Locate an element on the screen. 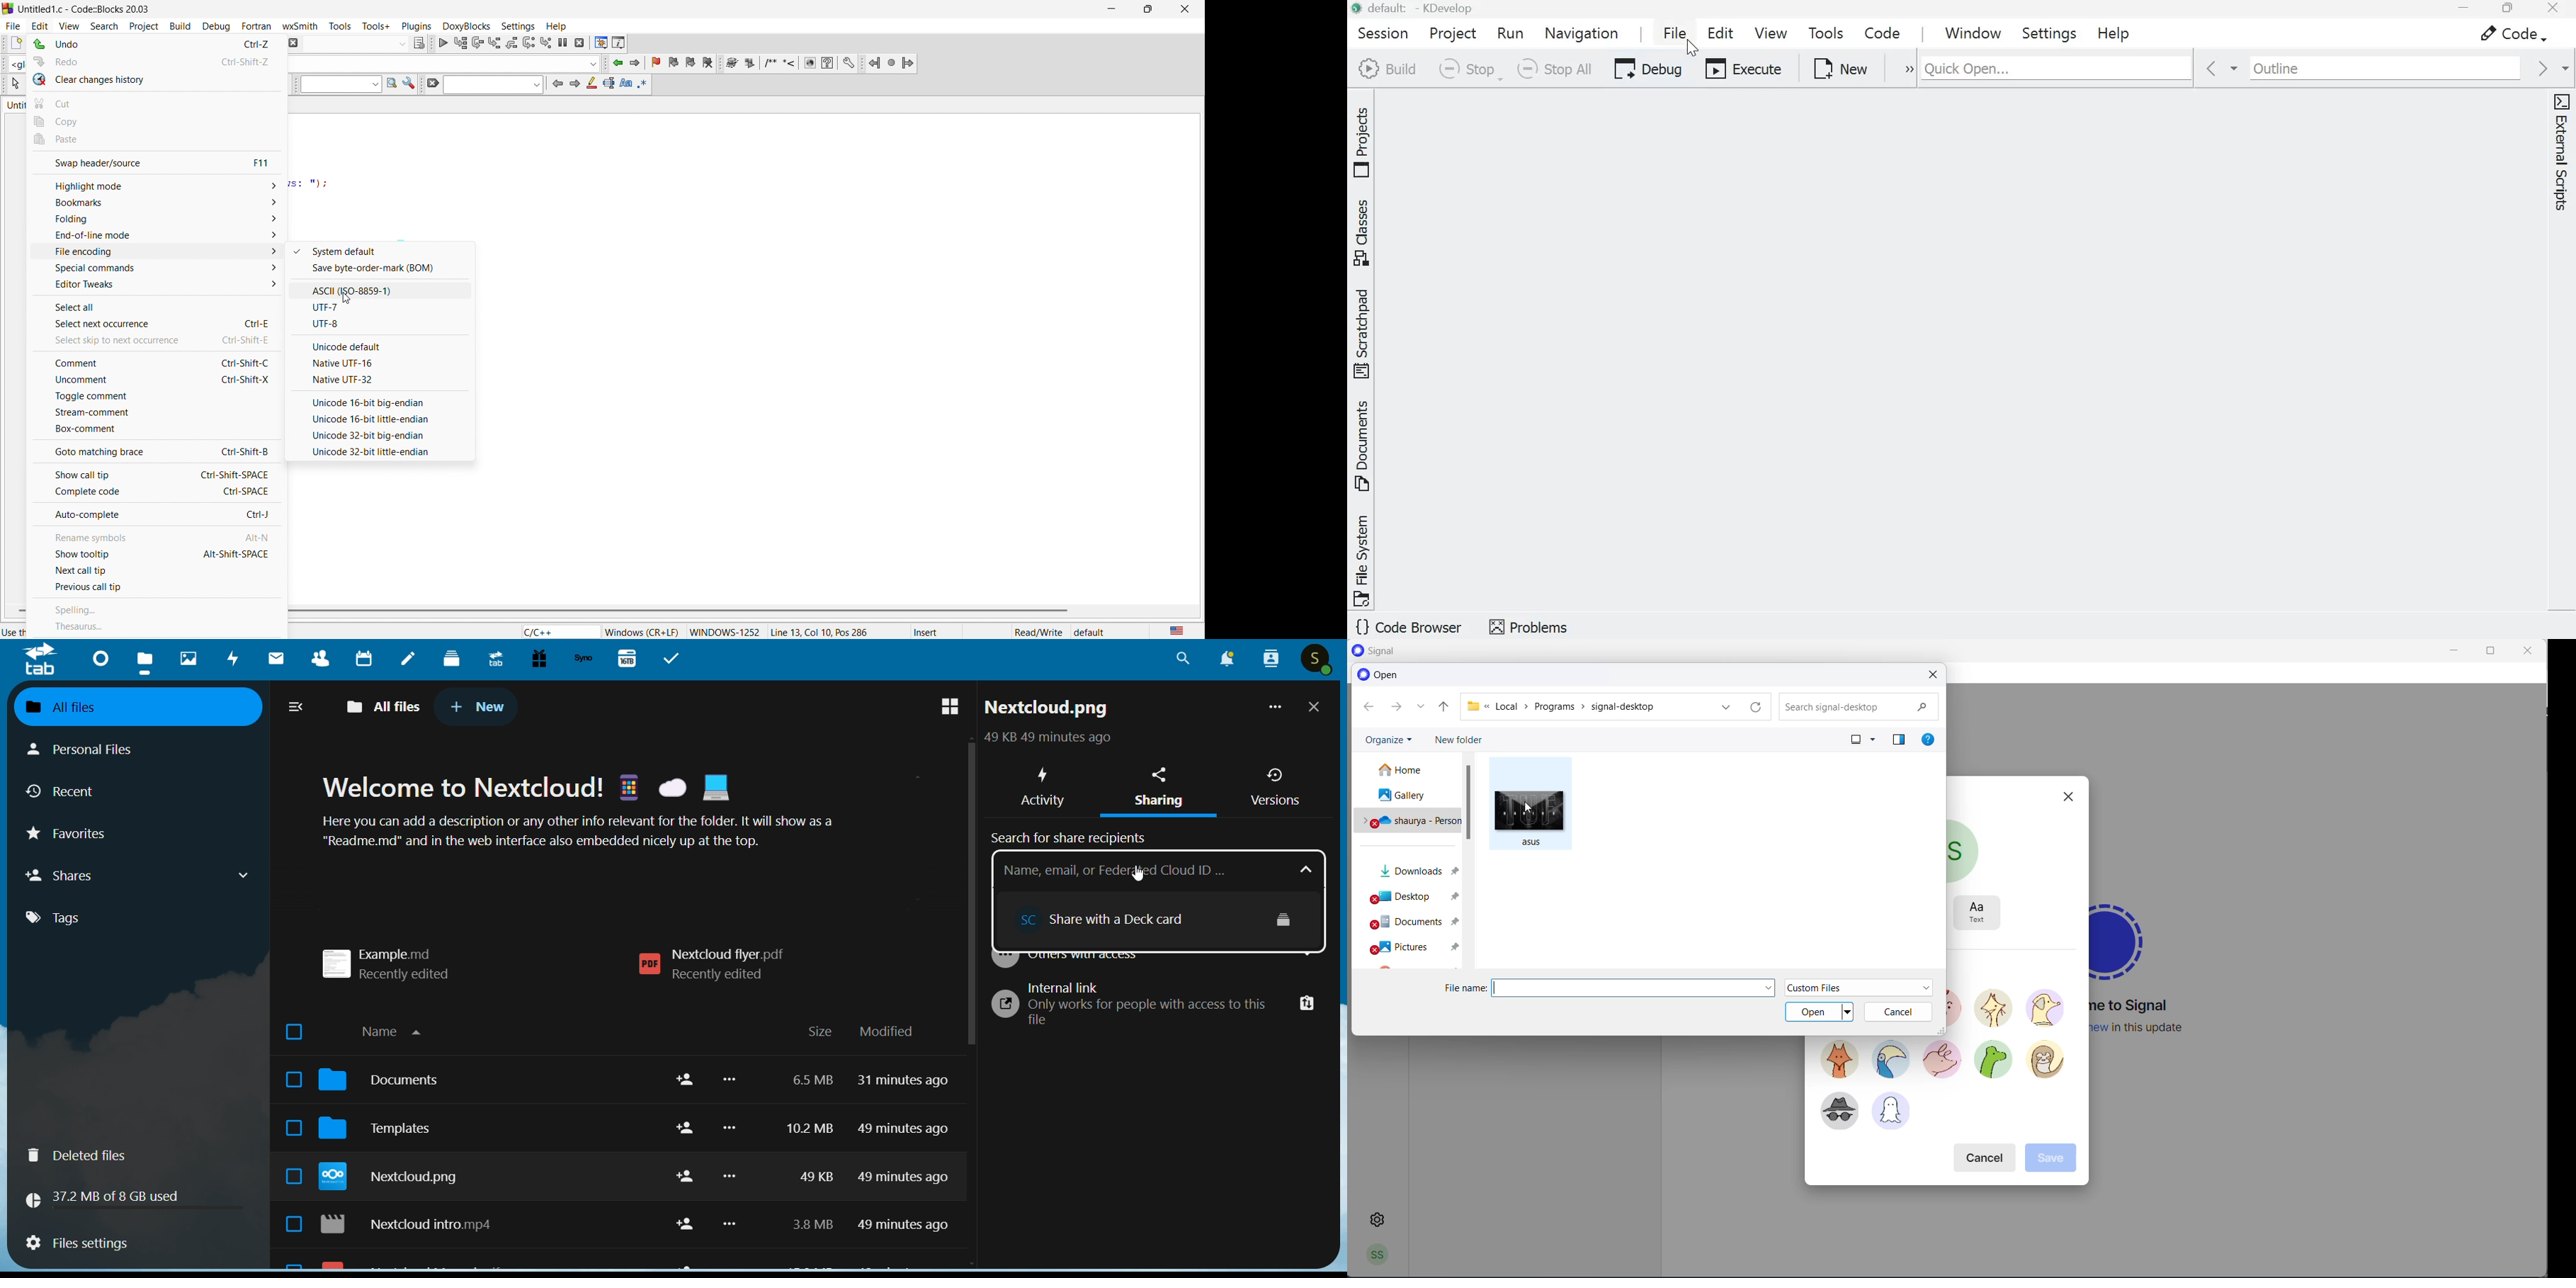 The height and width of the screenshot is (1288, 2576). redo is located at coordinates (154, 62).